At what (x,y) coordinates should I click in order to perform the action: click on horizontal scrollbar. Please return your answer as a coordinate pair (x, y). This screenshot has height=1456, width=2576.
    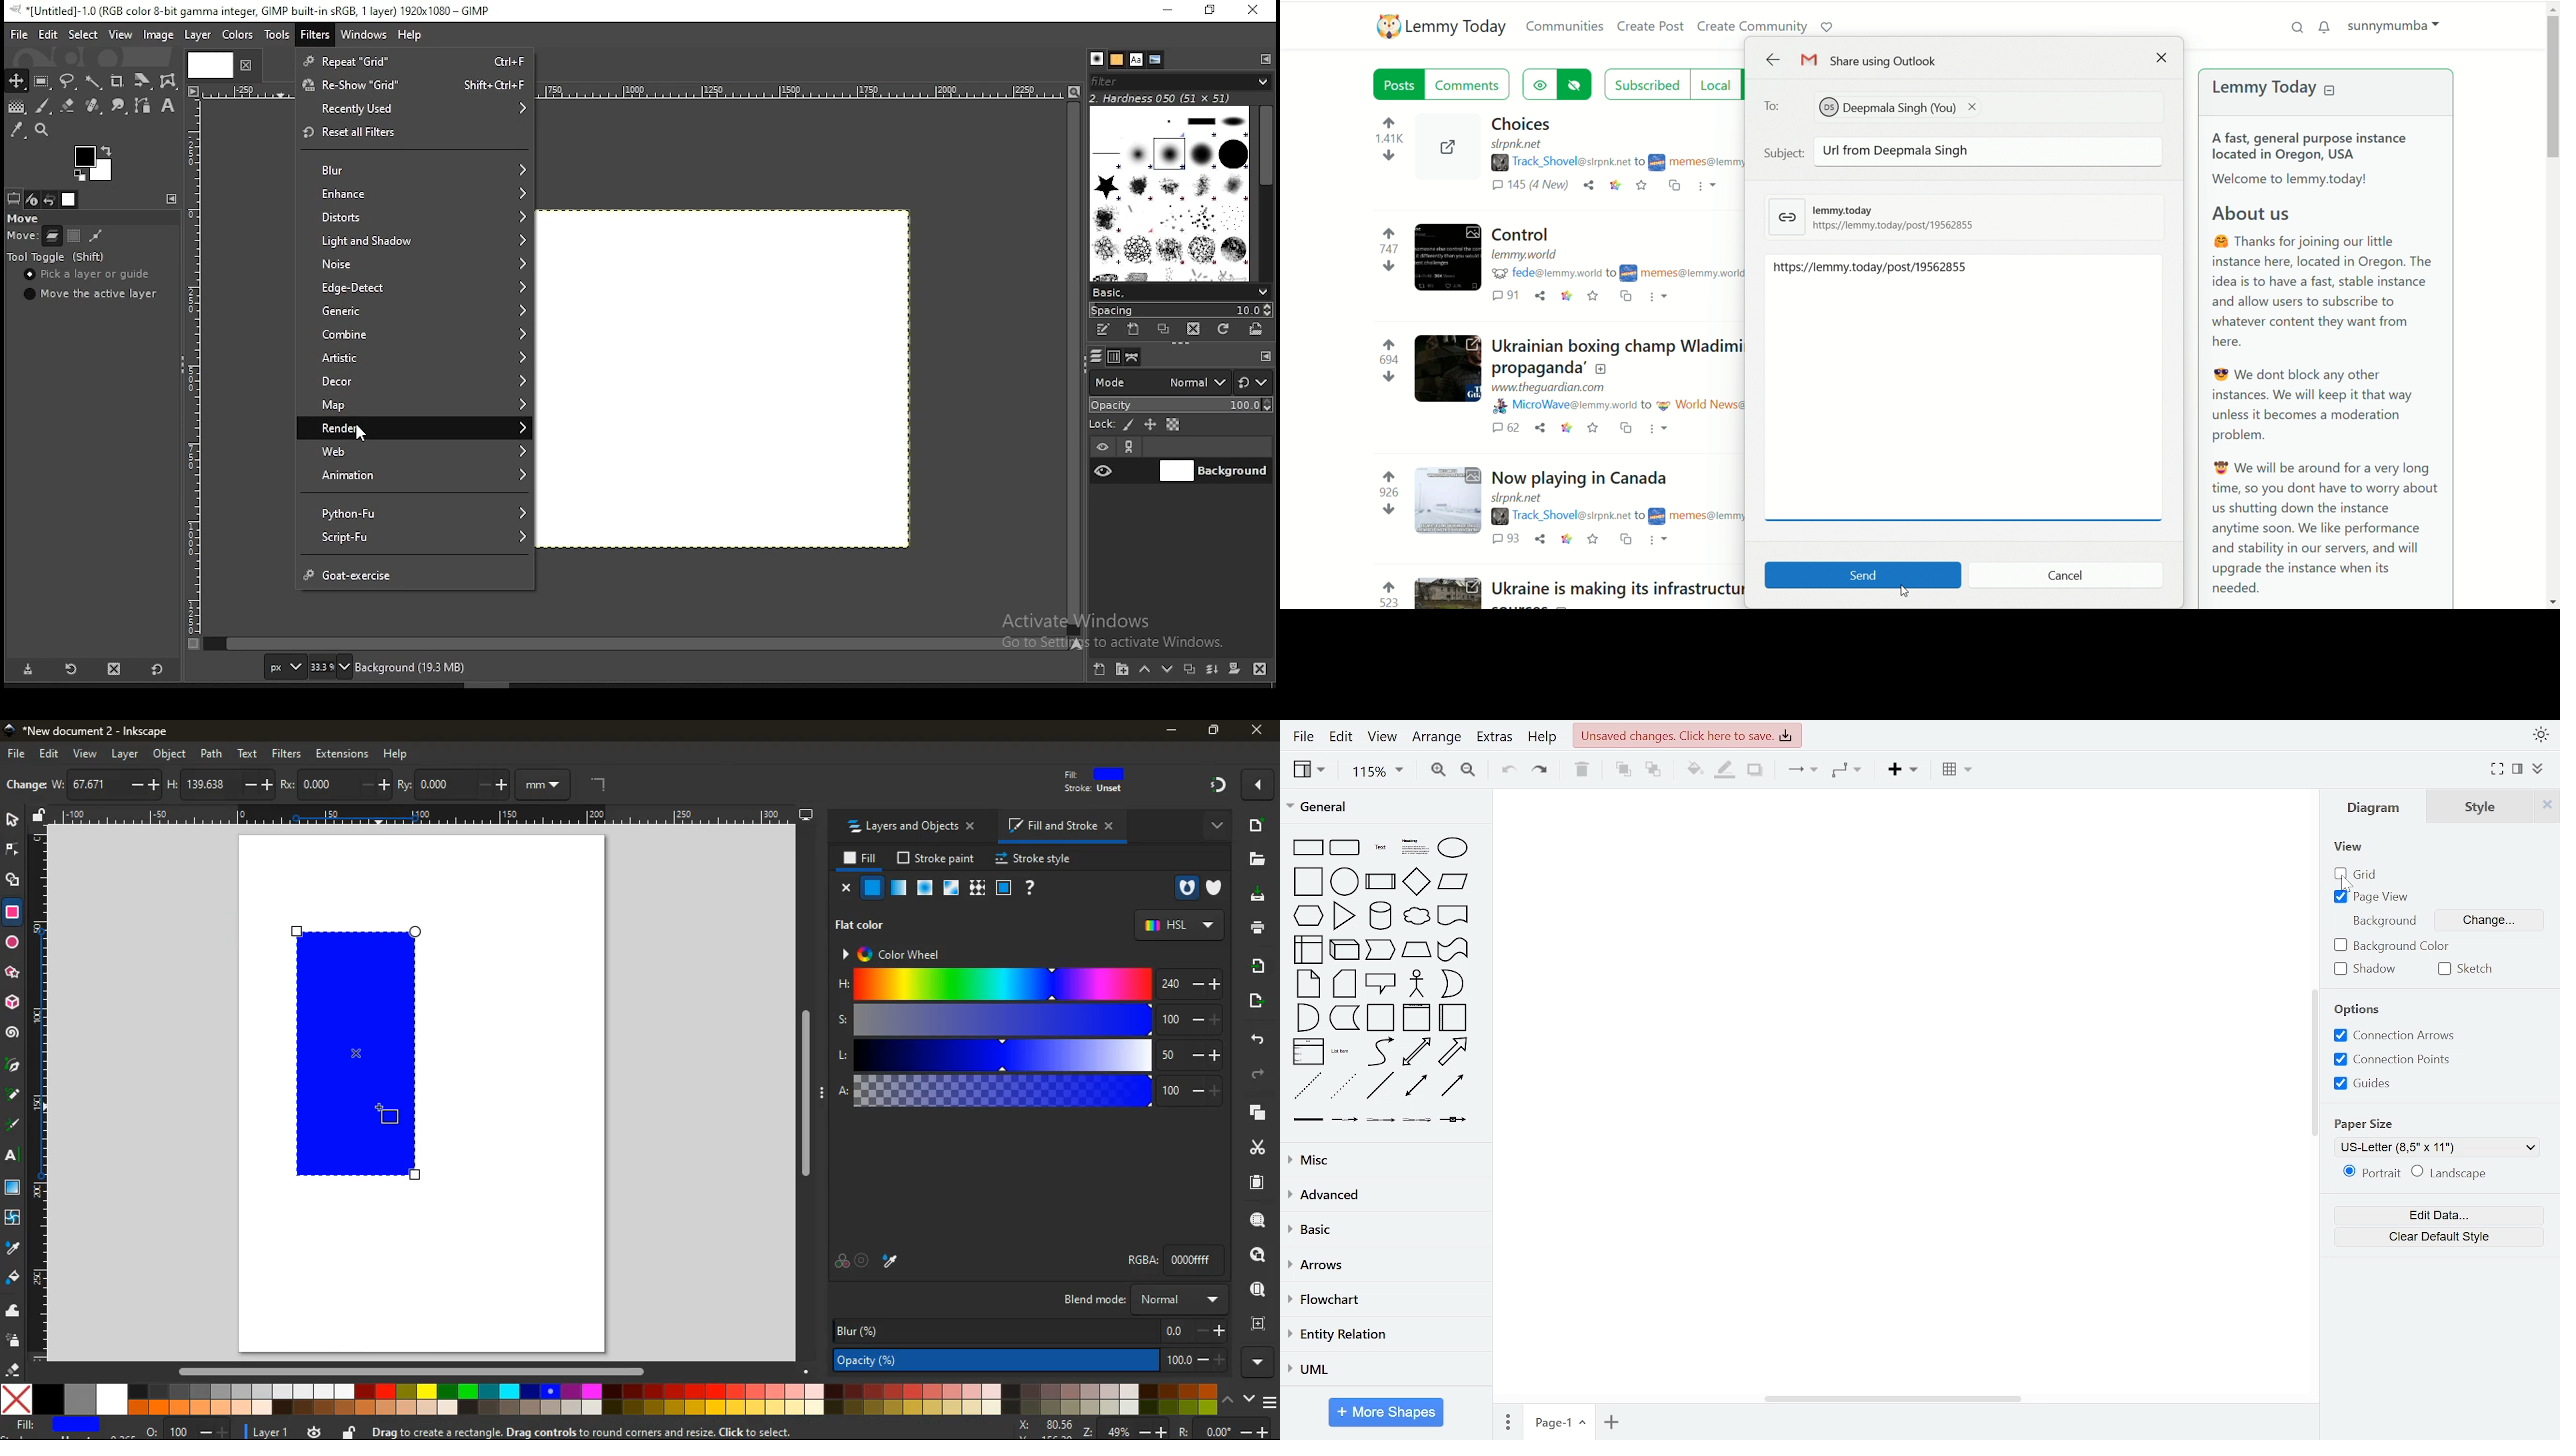
    Looking at the image, I should click on (1891, 1400).